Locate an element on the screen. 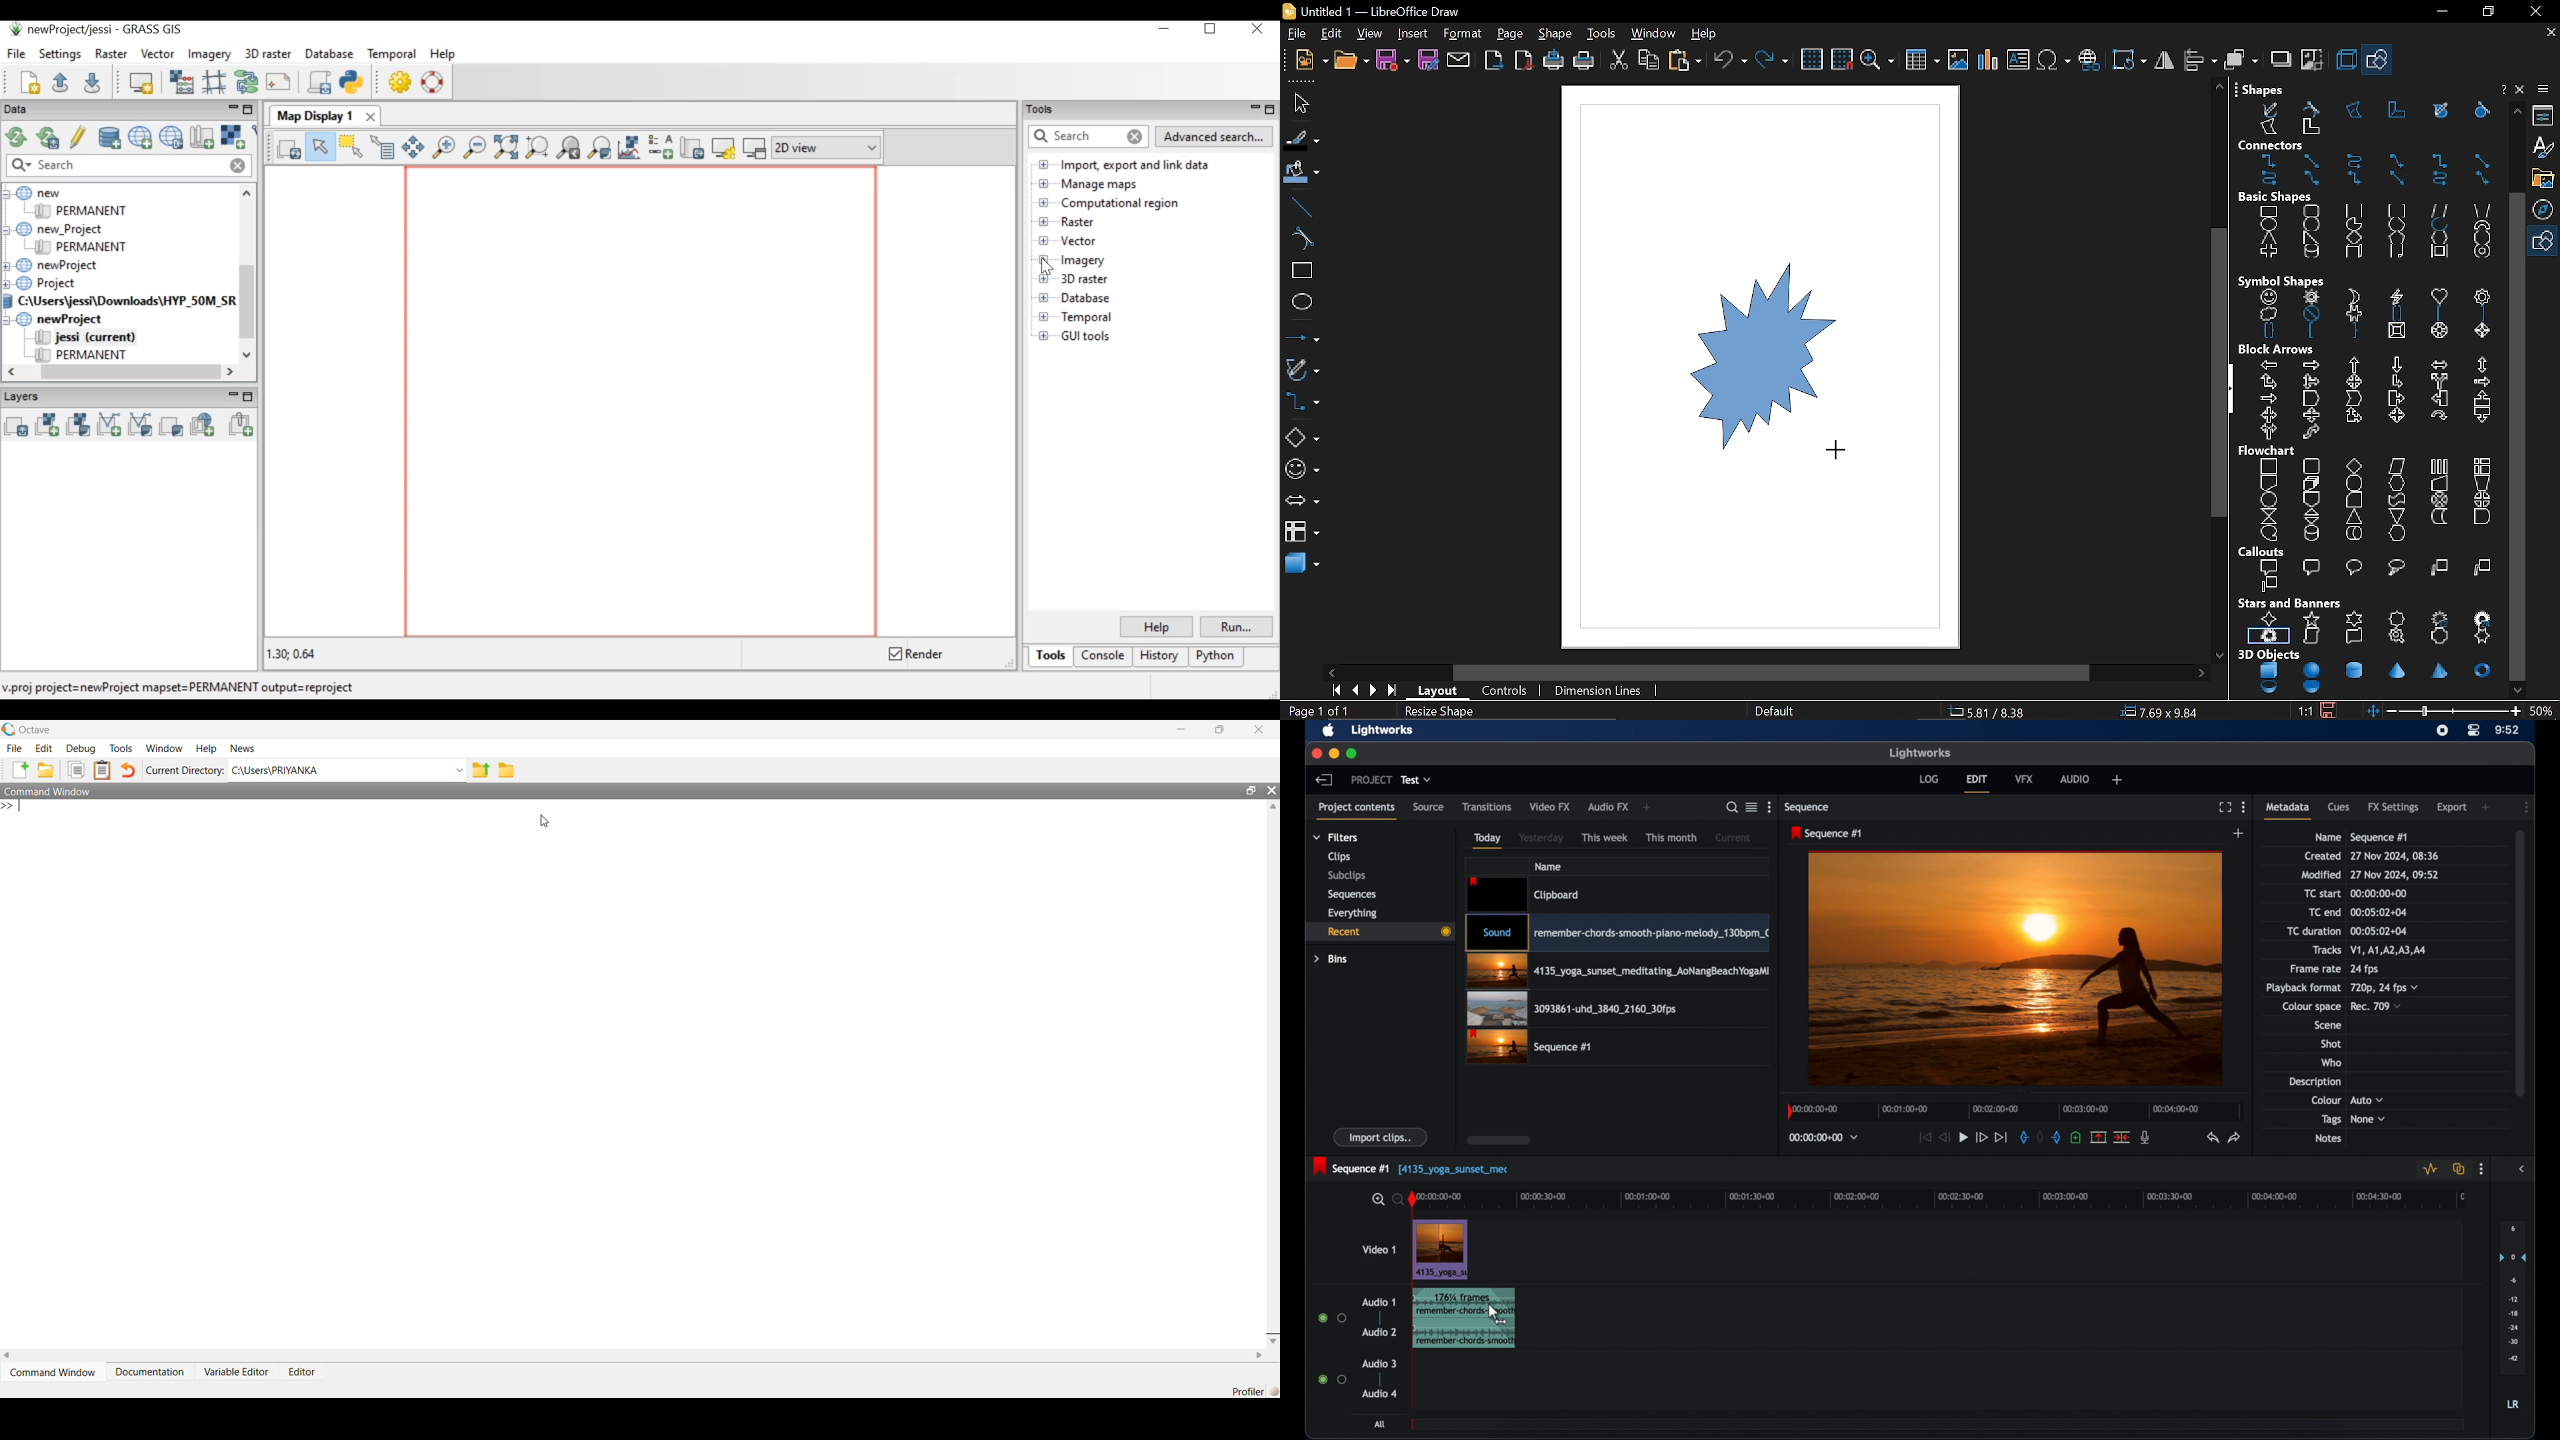 The width and height of the screenshot is (2576, 1456). Insert hyperlink is located at coordinates (2090, 61).